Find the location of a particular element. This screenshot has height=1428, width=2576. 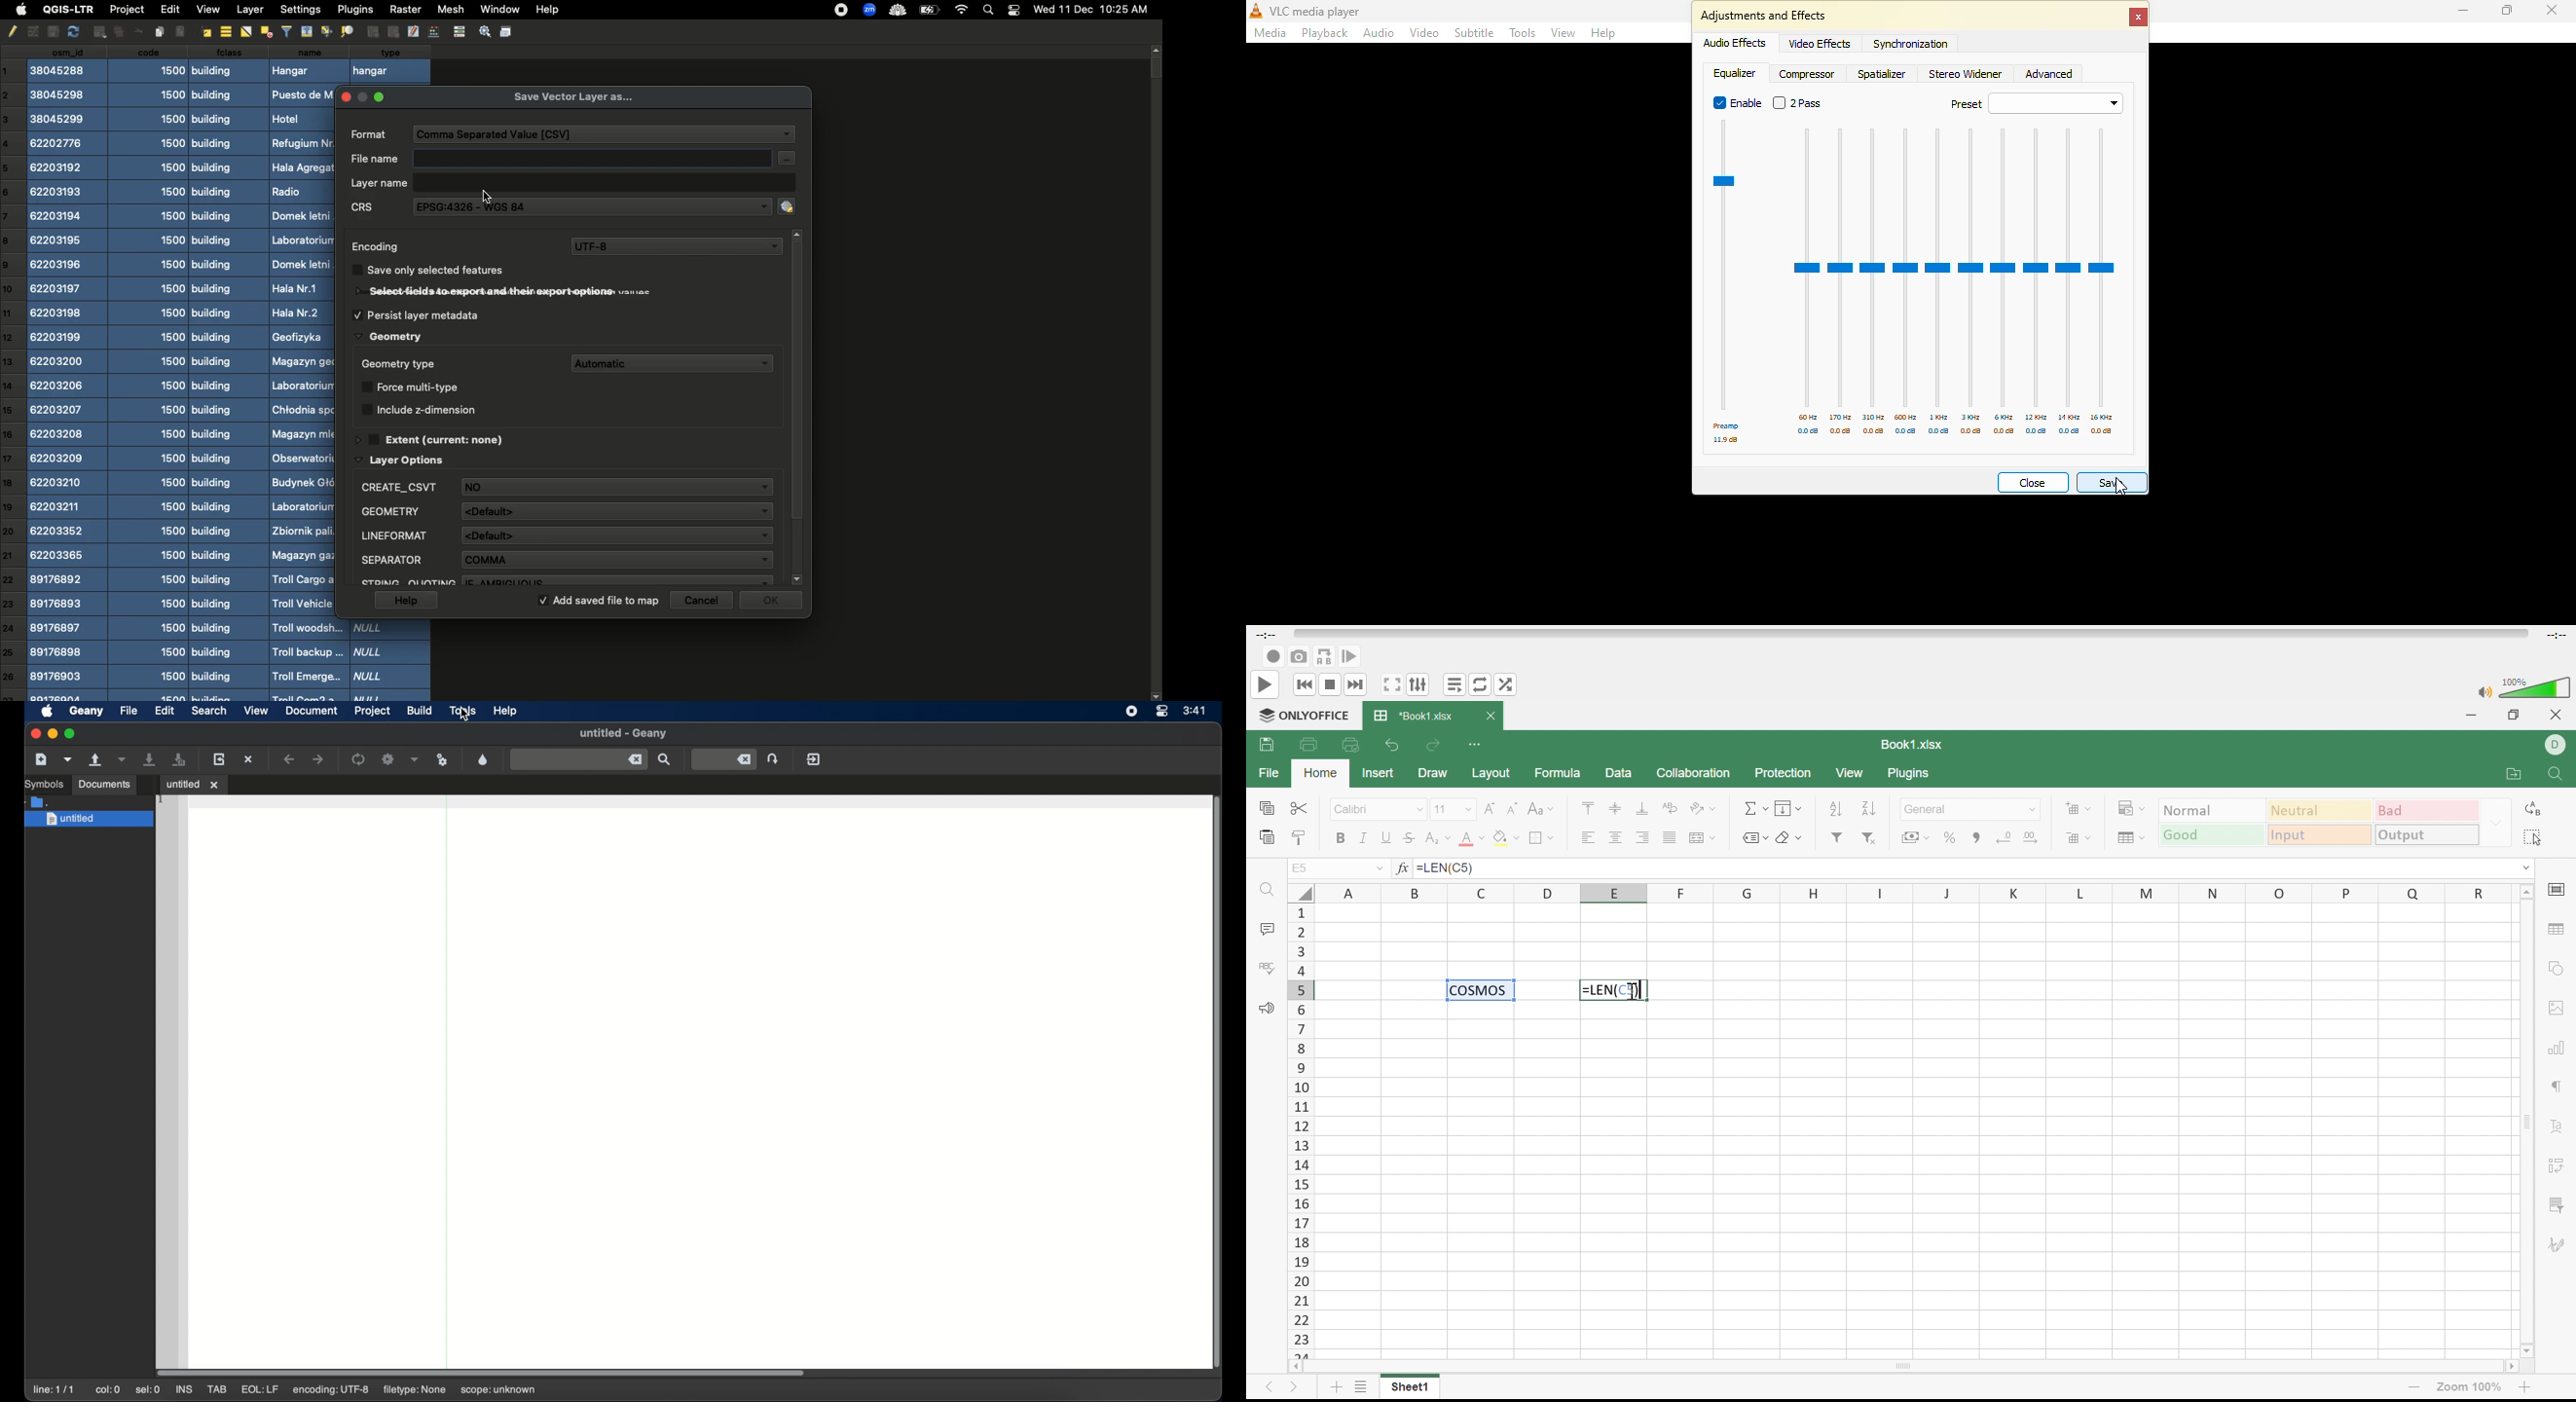

adjustor is located at coordinates (1938, 268).